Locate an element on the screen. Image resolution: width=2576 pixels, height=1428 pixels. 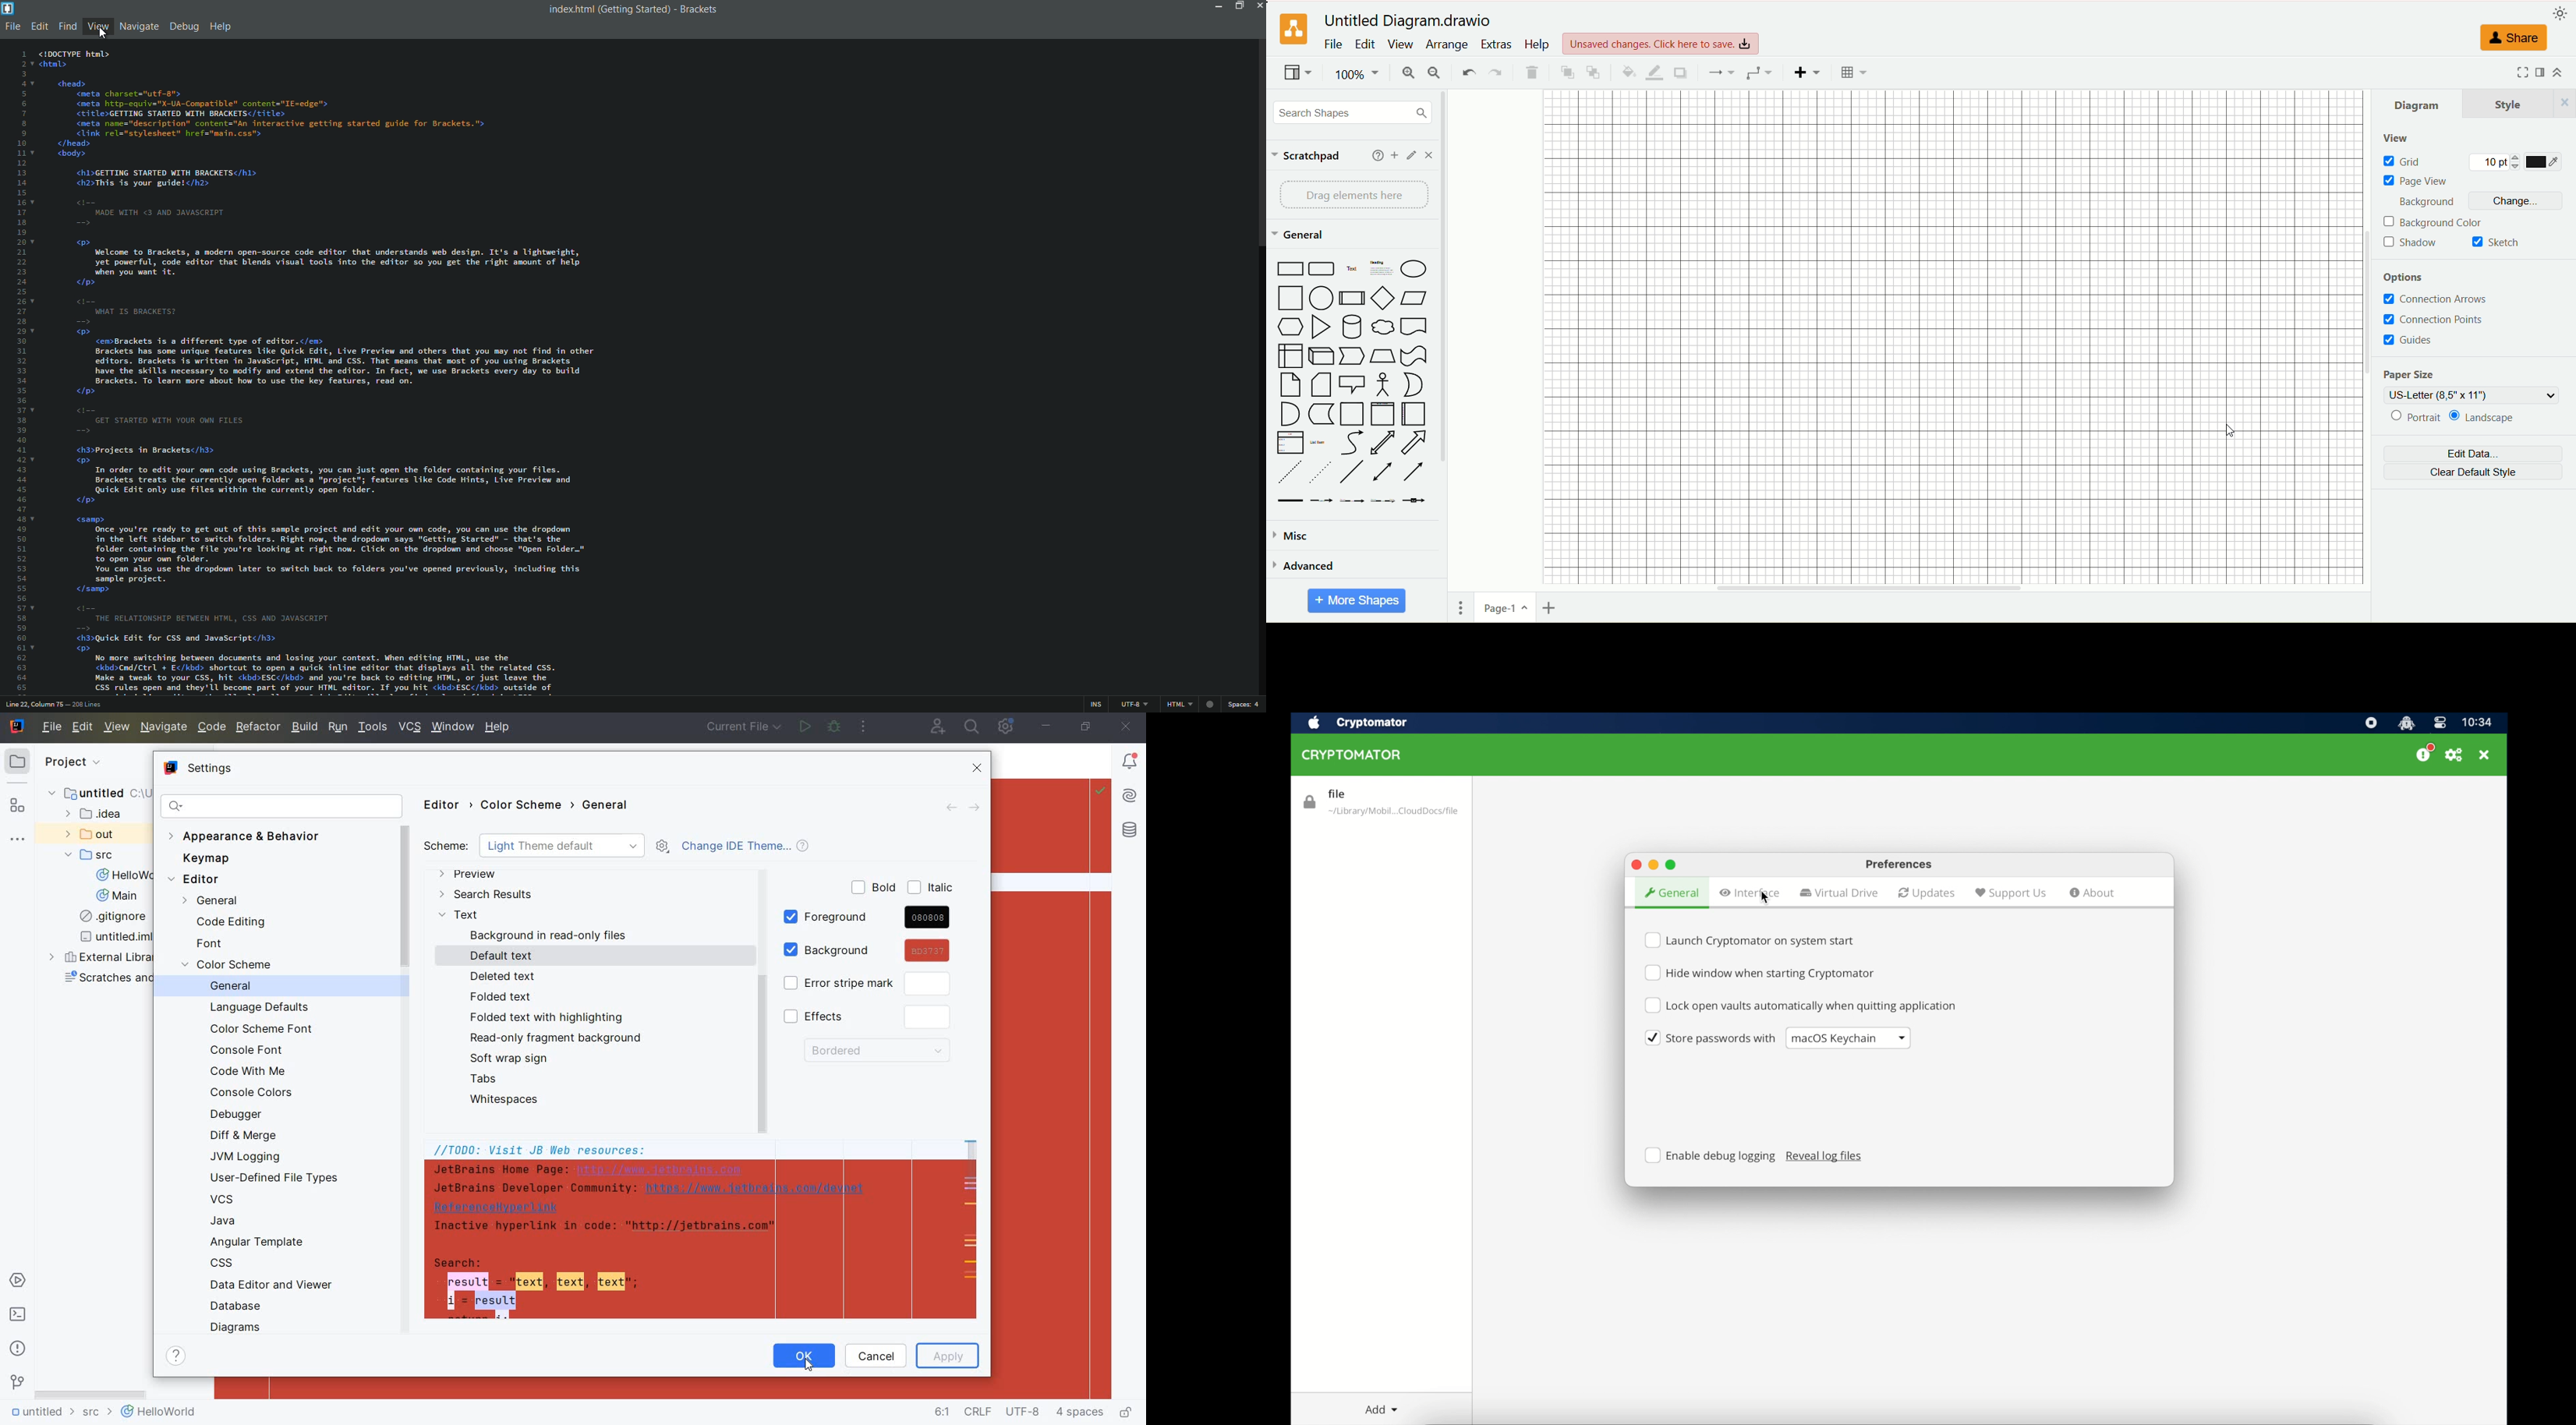
structure is located at coordinates (19, 805).